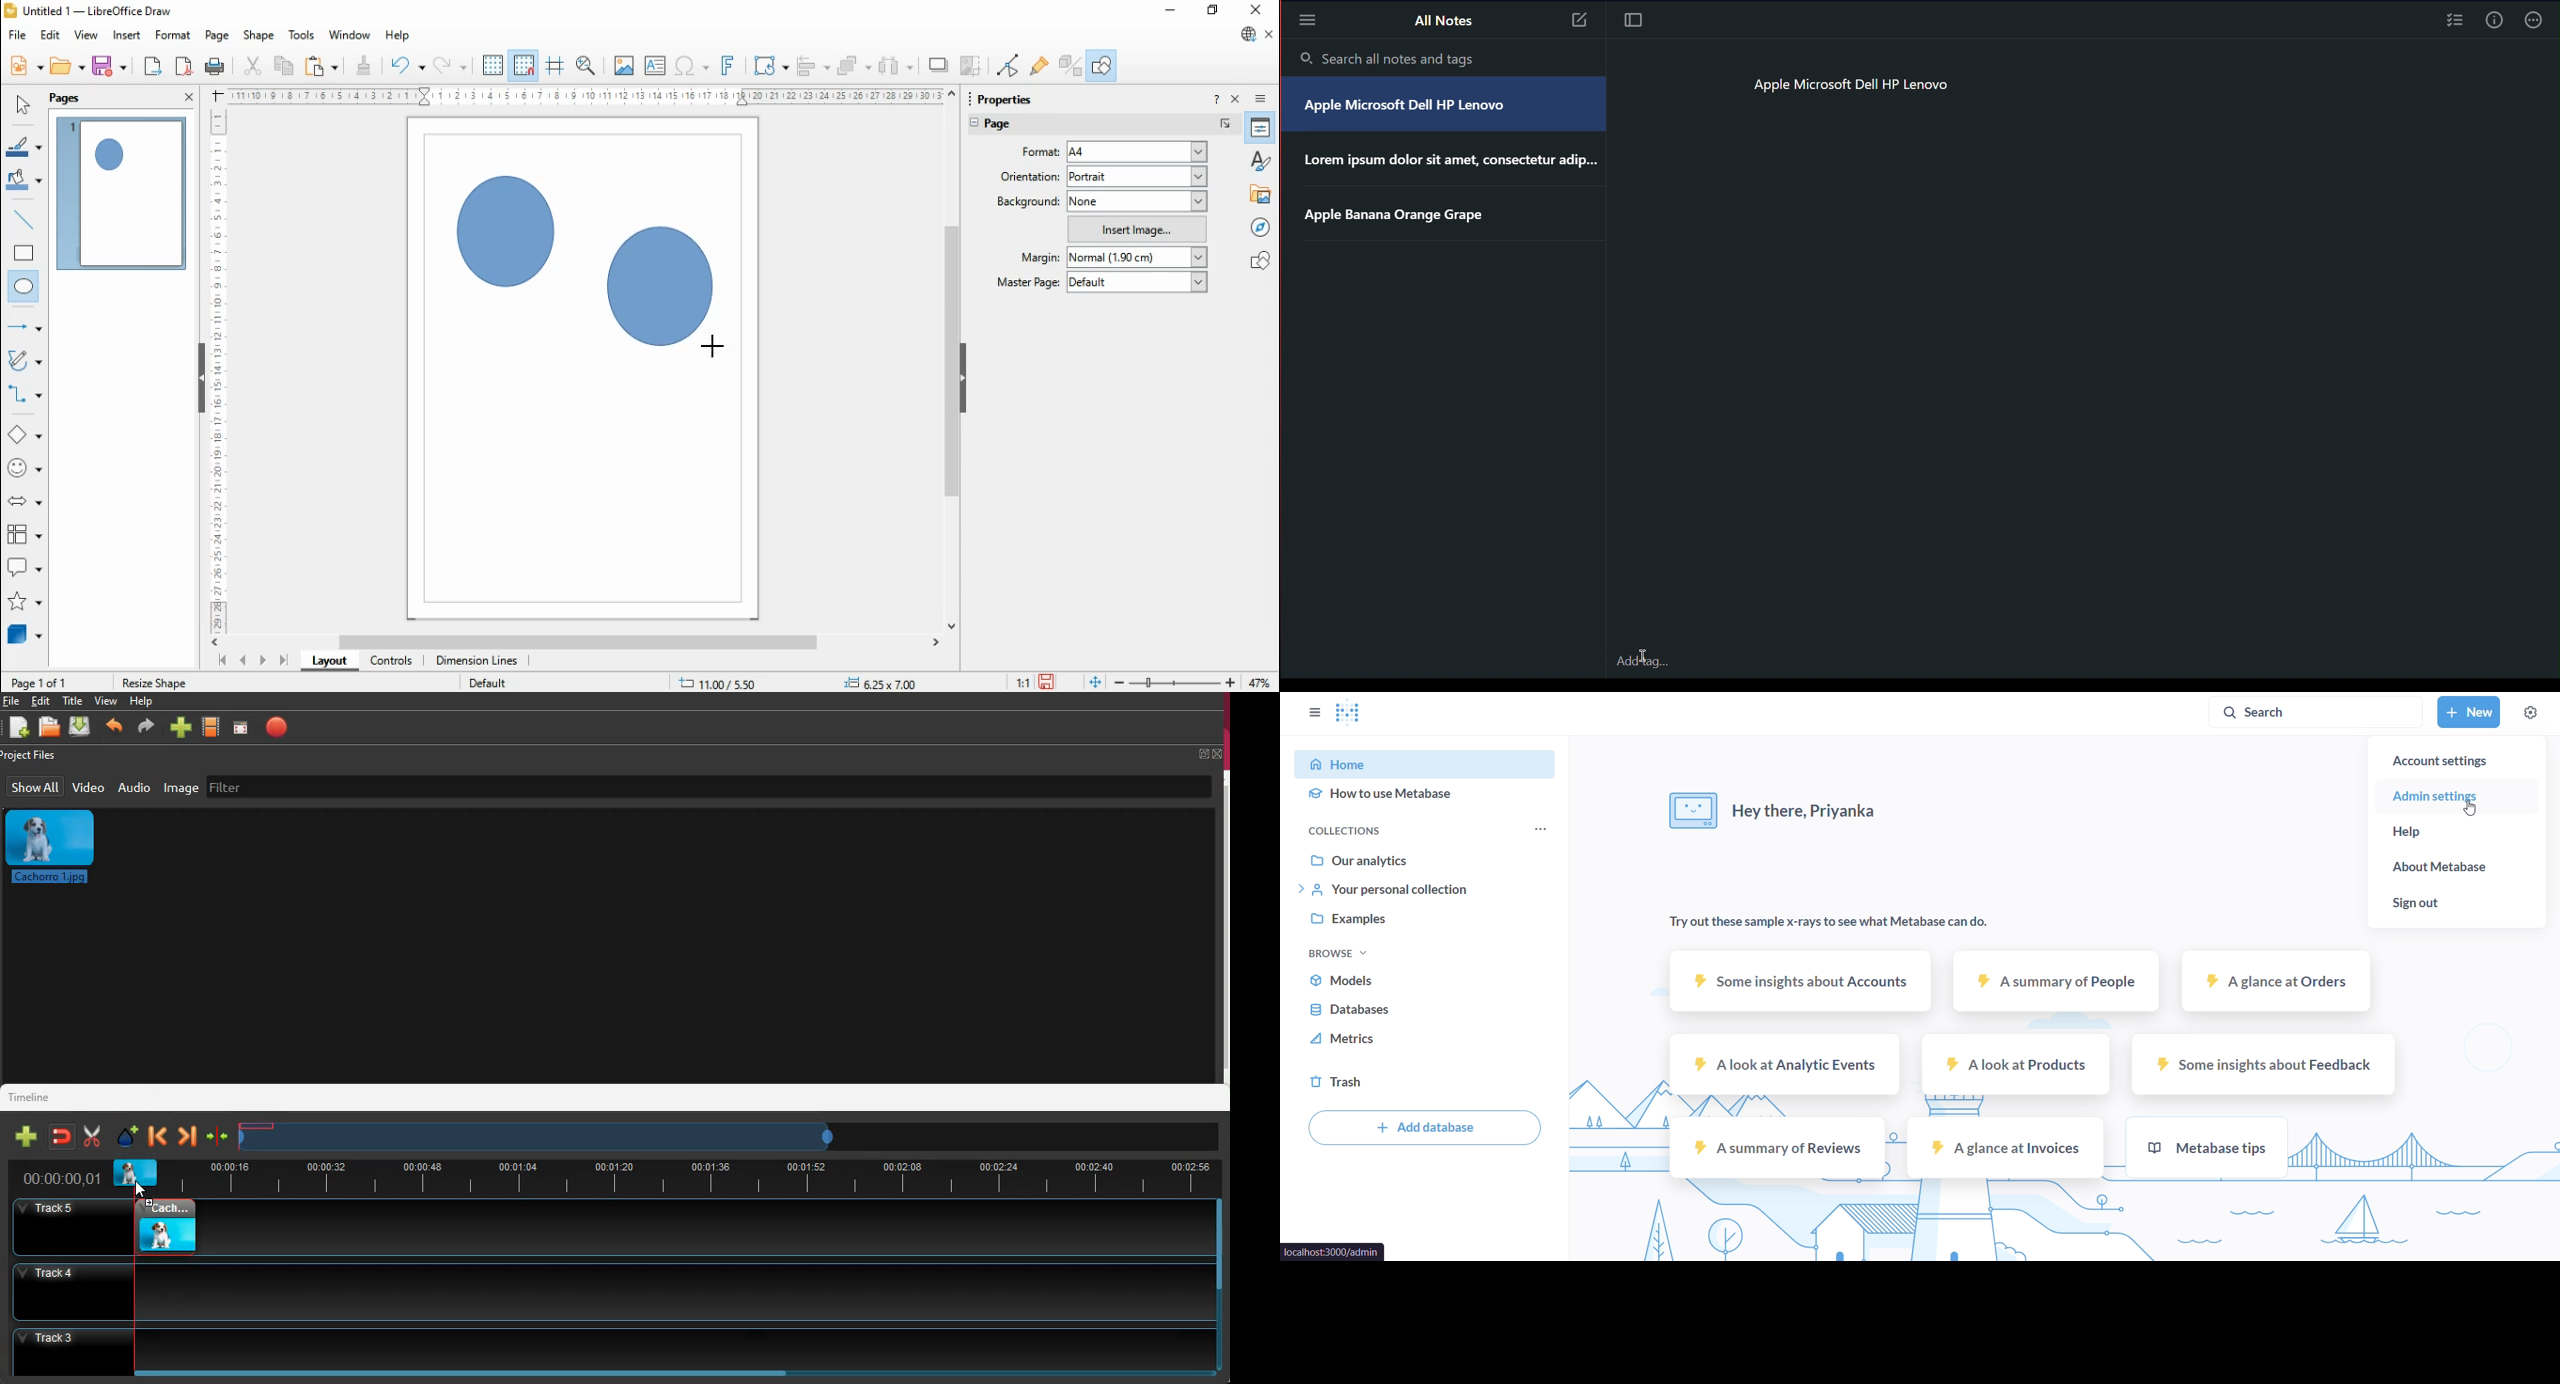  Describe the element at coordinates (26, 146) in the screenshot. I see `line color` at that location.